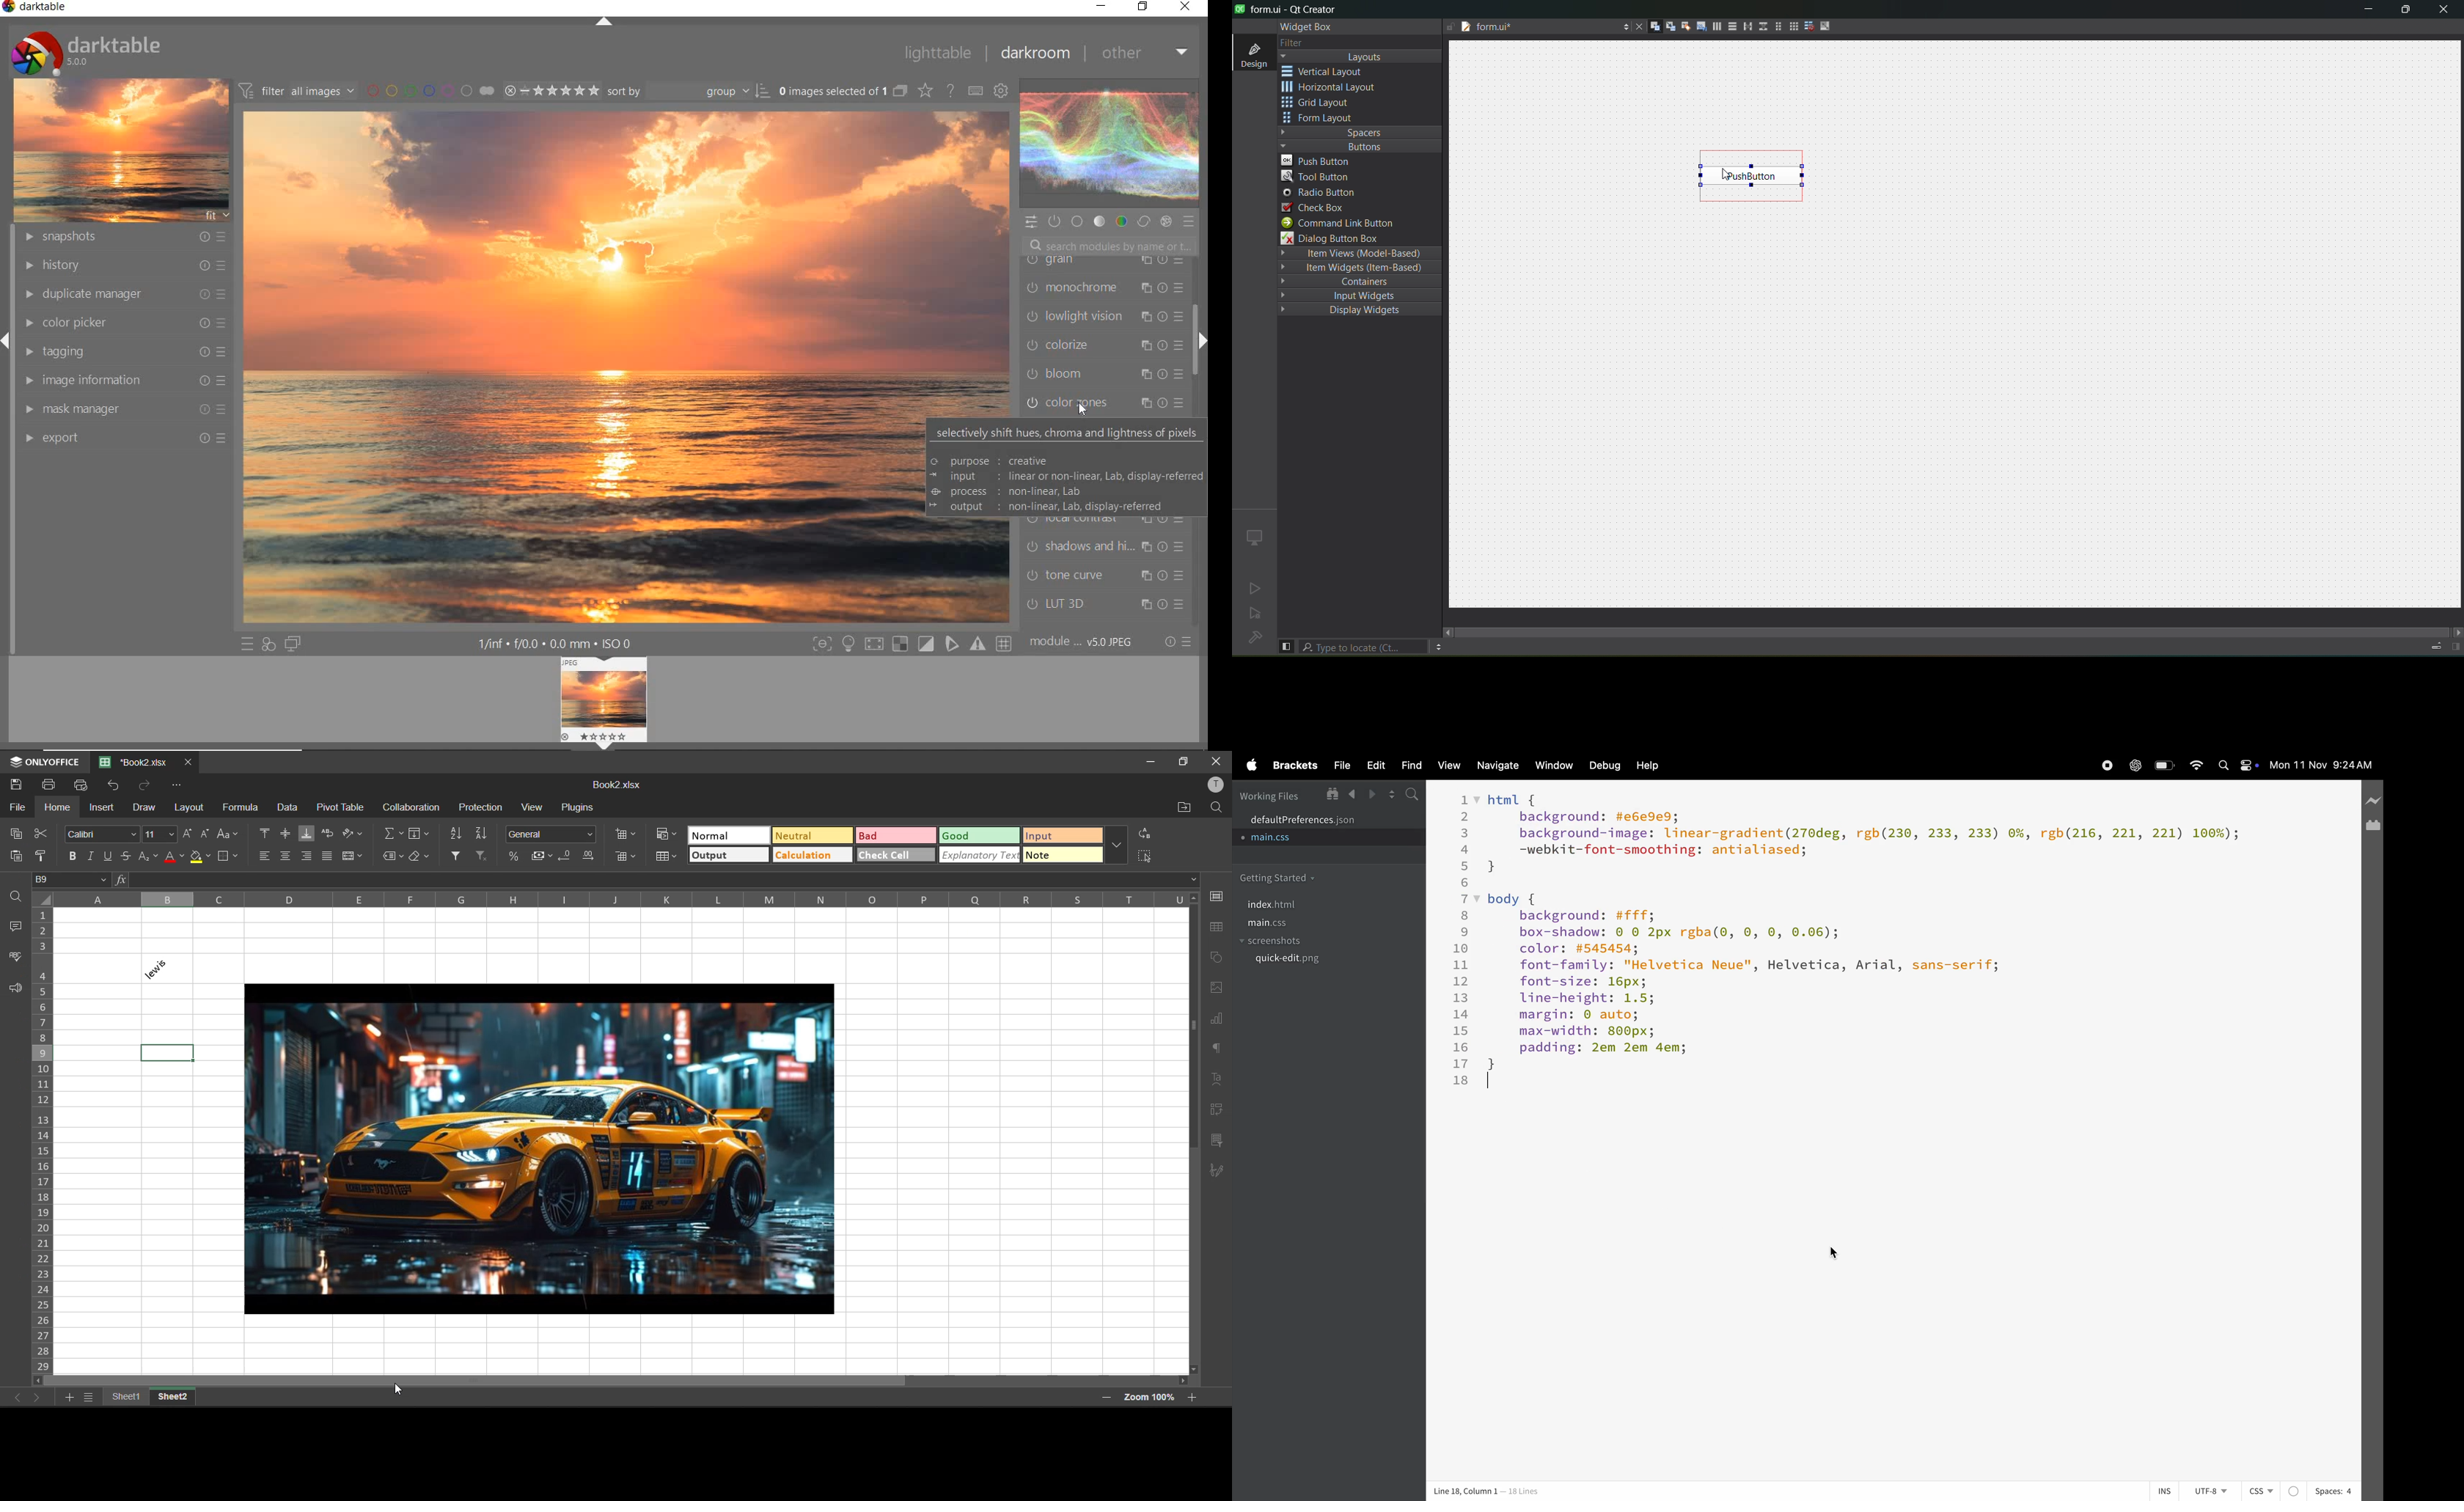  I want to click on Show/hide right pane, so click(2454, 647).